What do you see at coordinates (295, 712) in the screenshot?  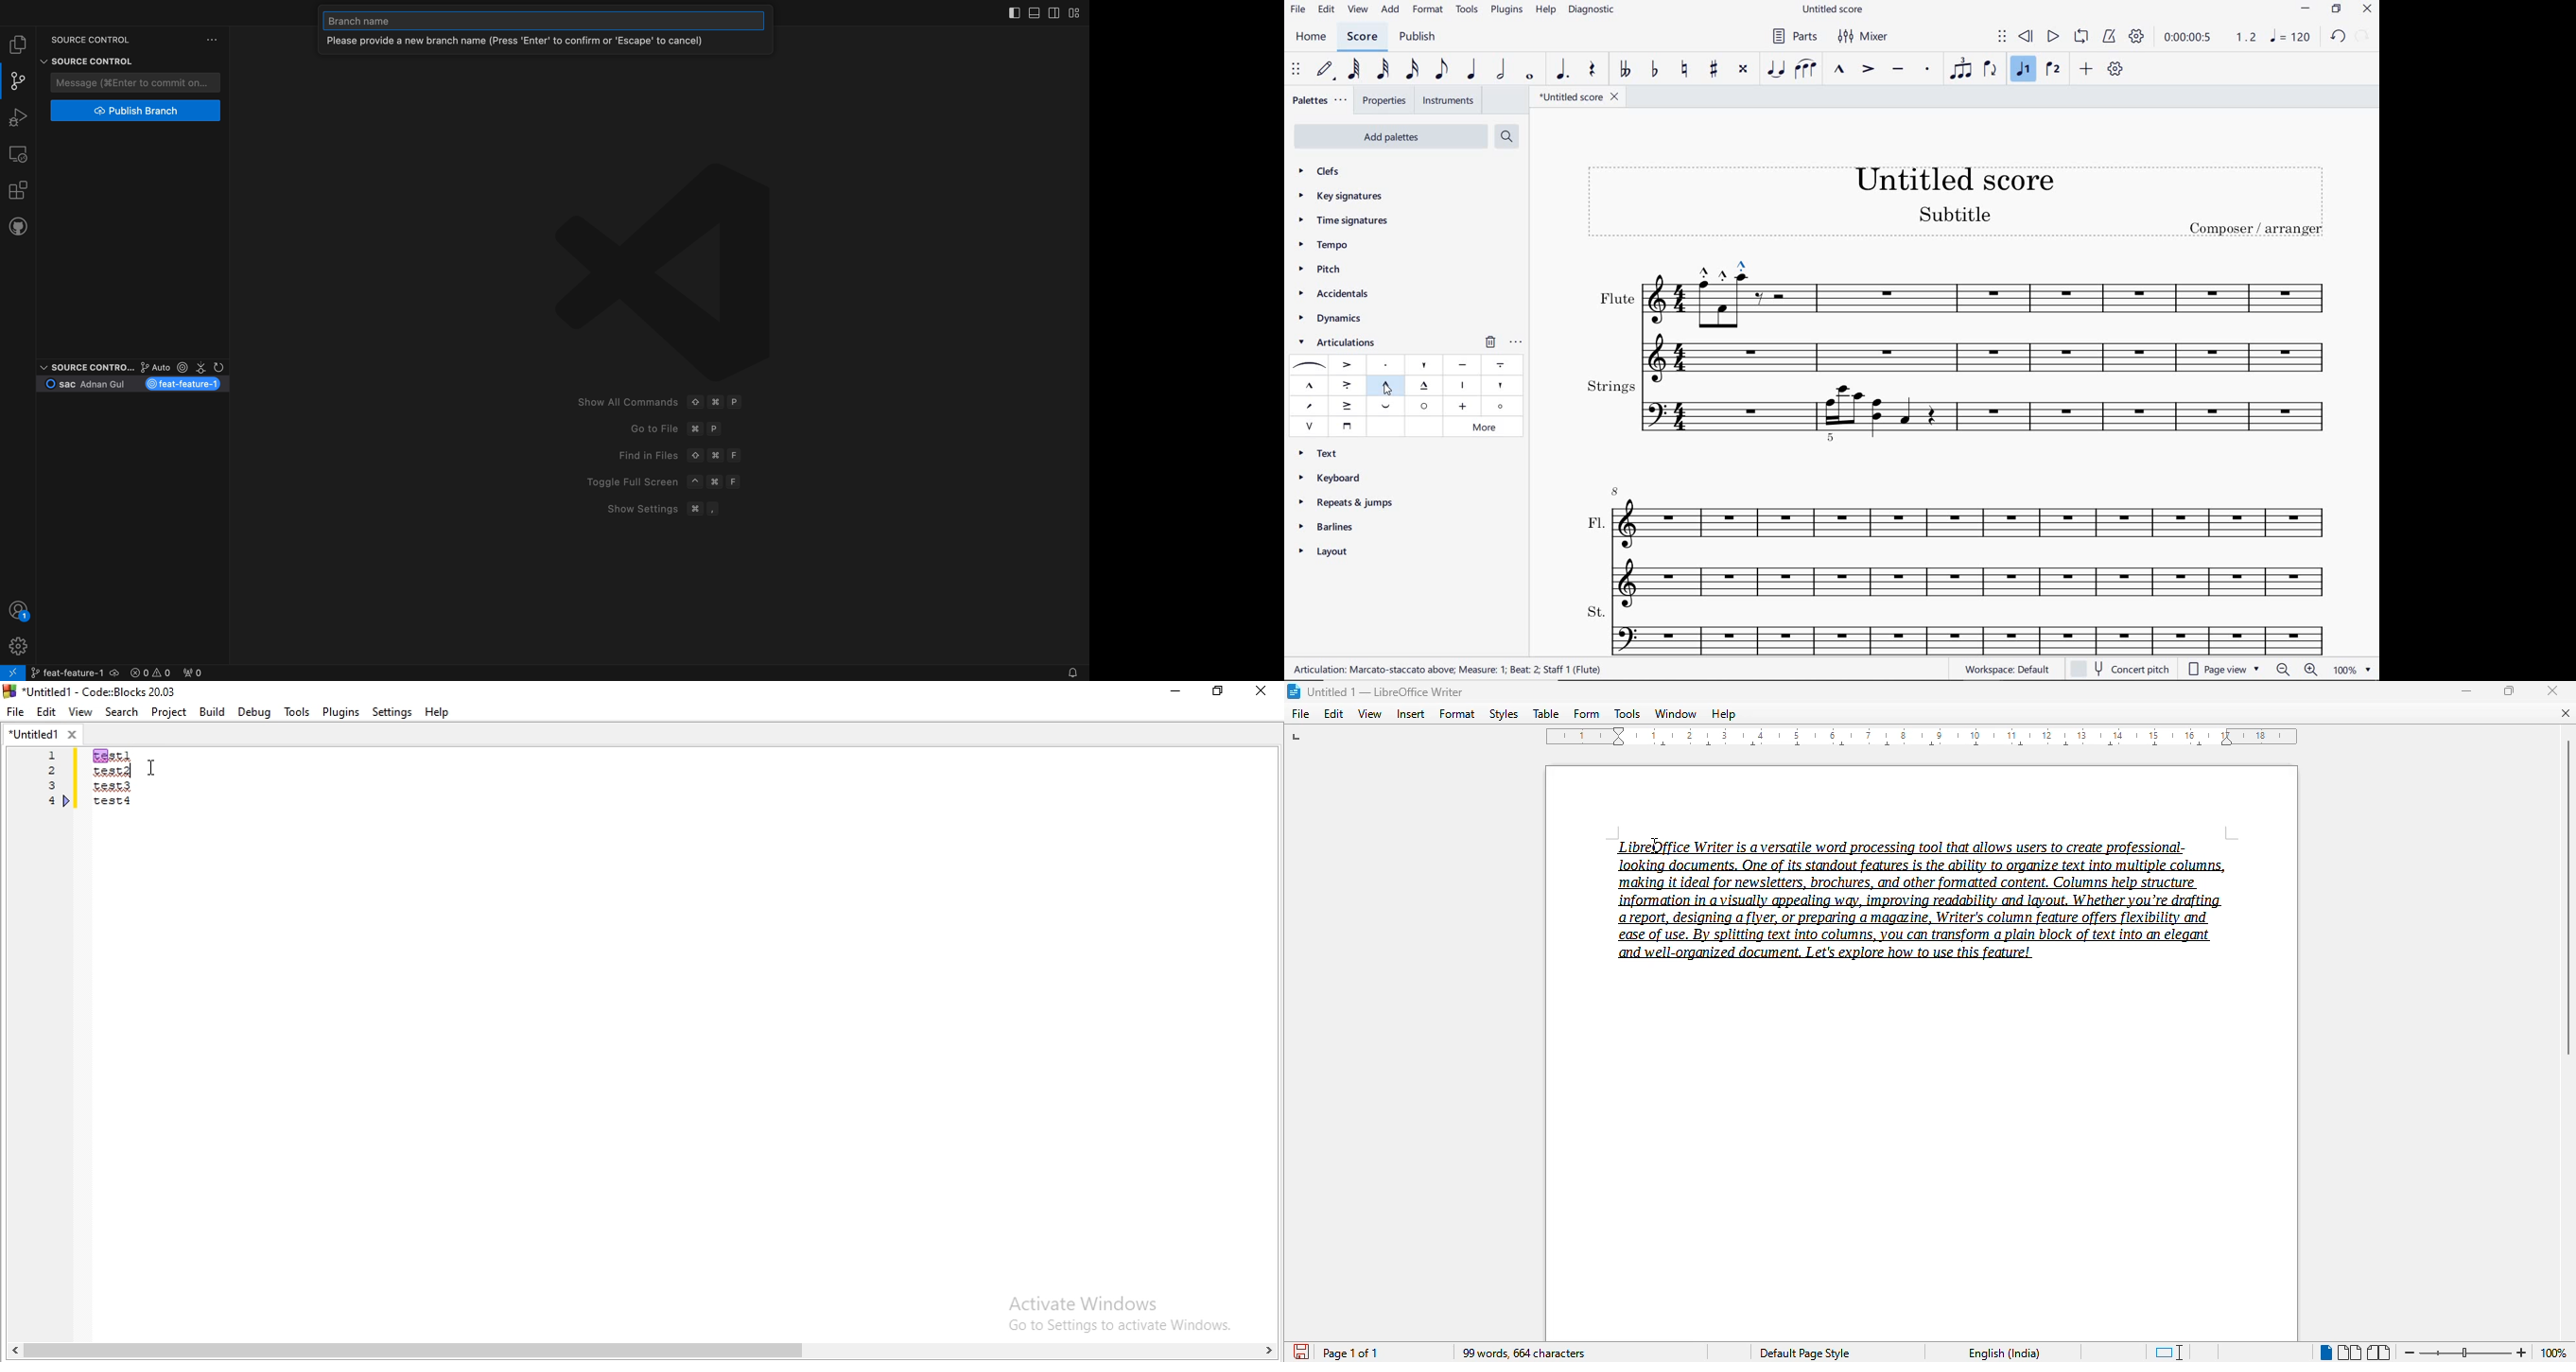 I see `tools` at bounding box center [295, 712].